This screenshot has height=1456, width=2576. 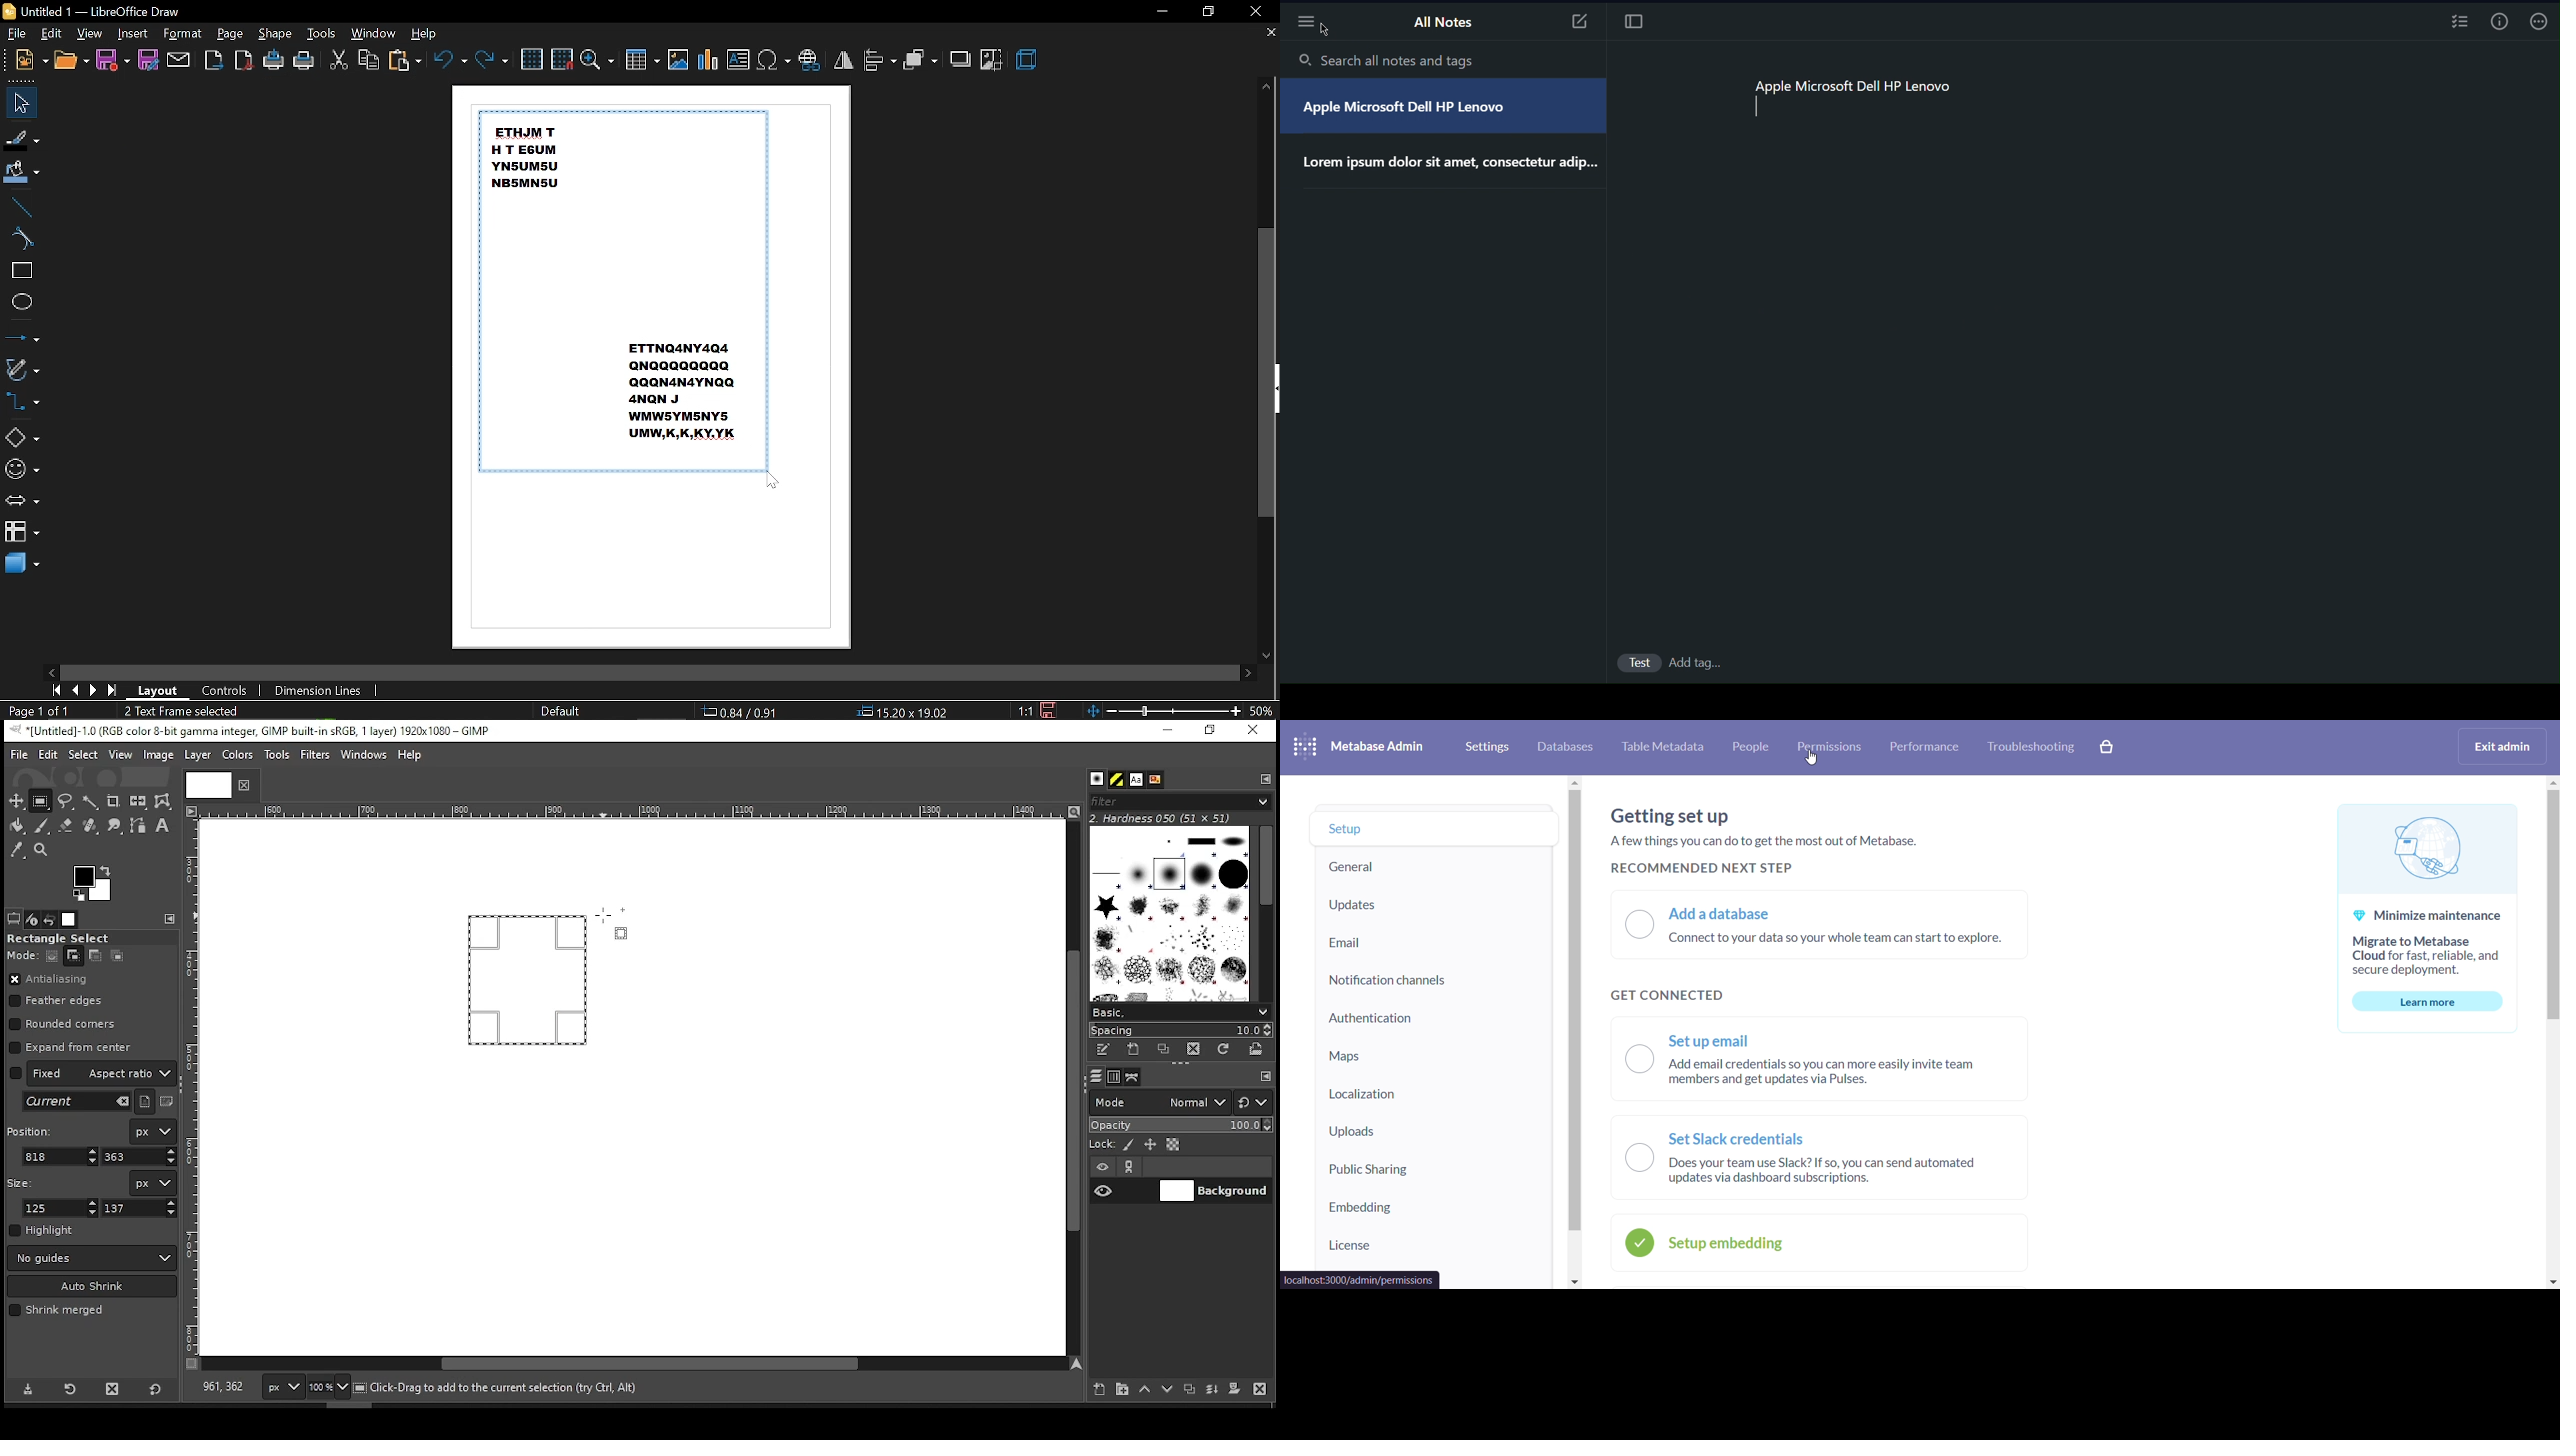 What do you see at coordinates (24, 369) in the screenshot?
I see `curves and polygons` at bounding box center [24, 369].